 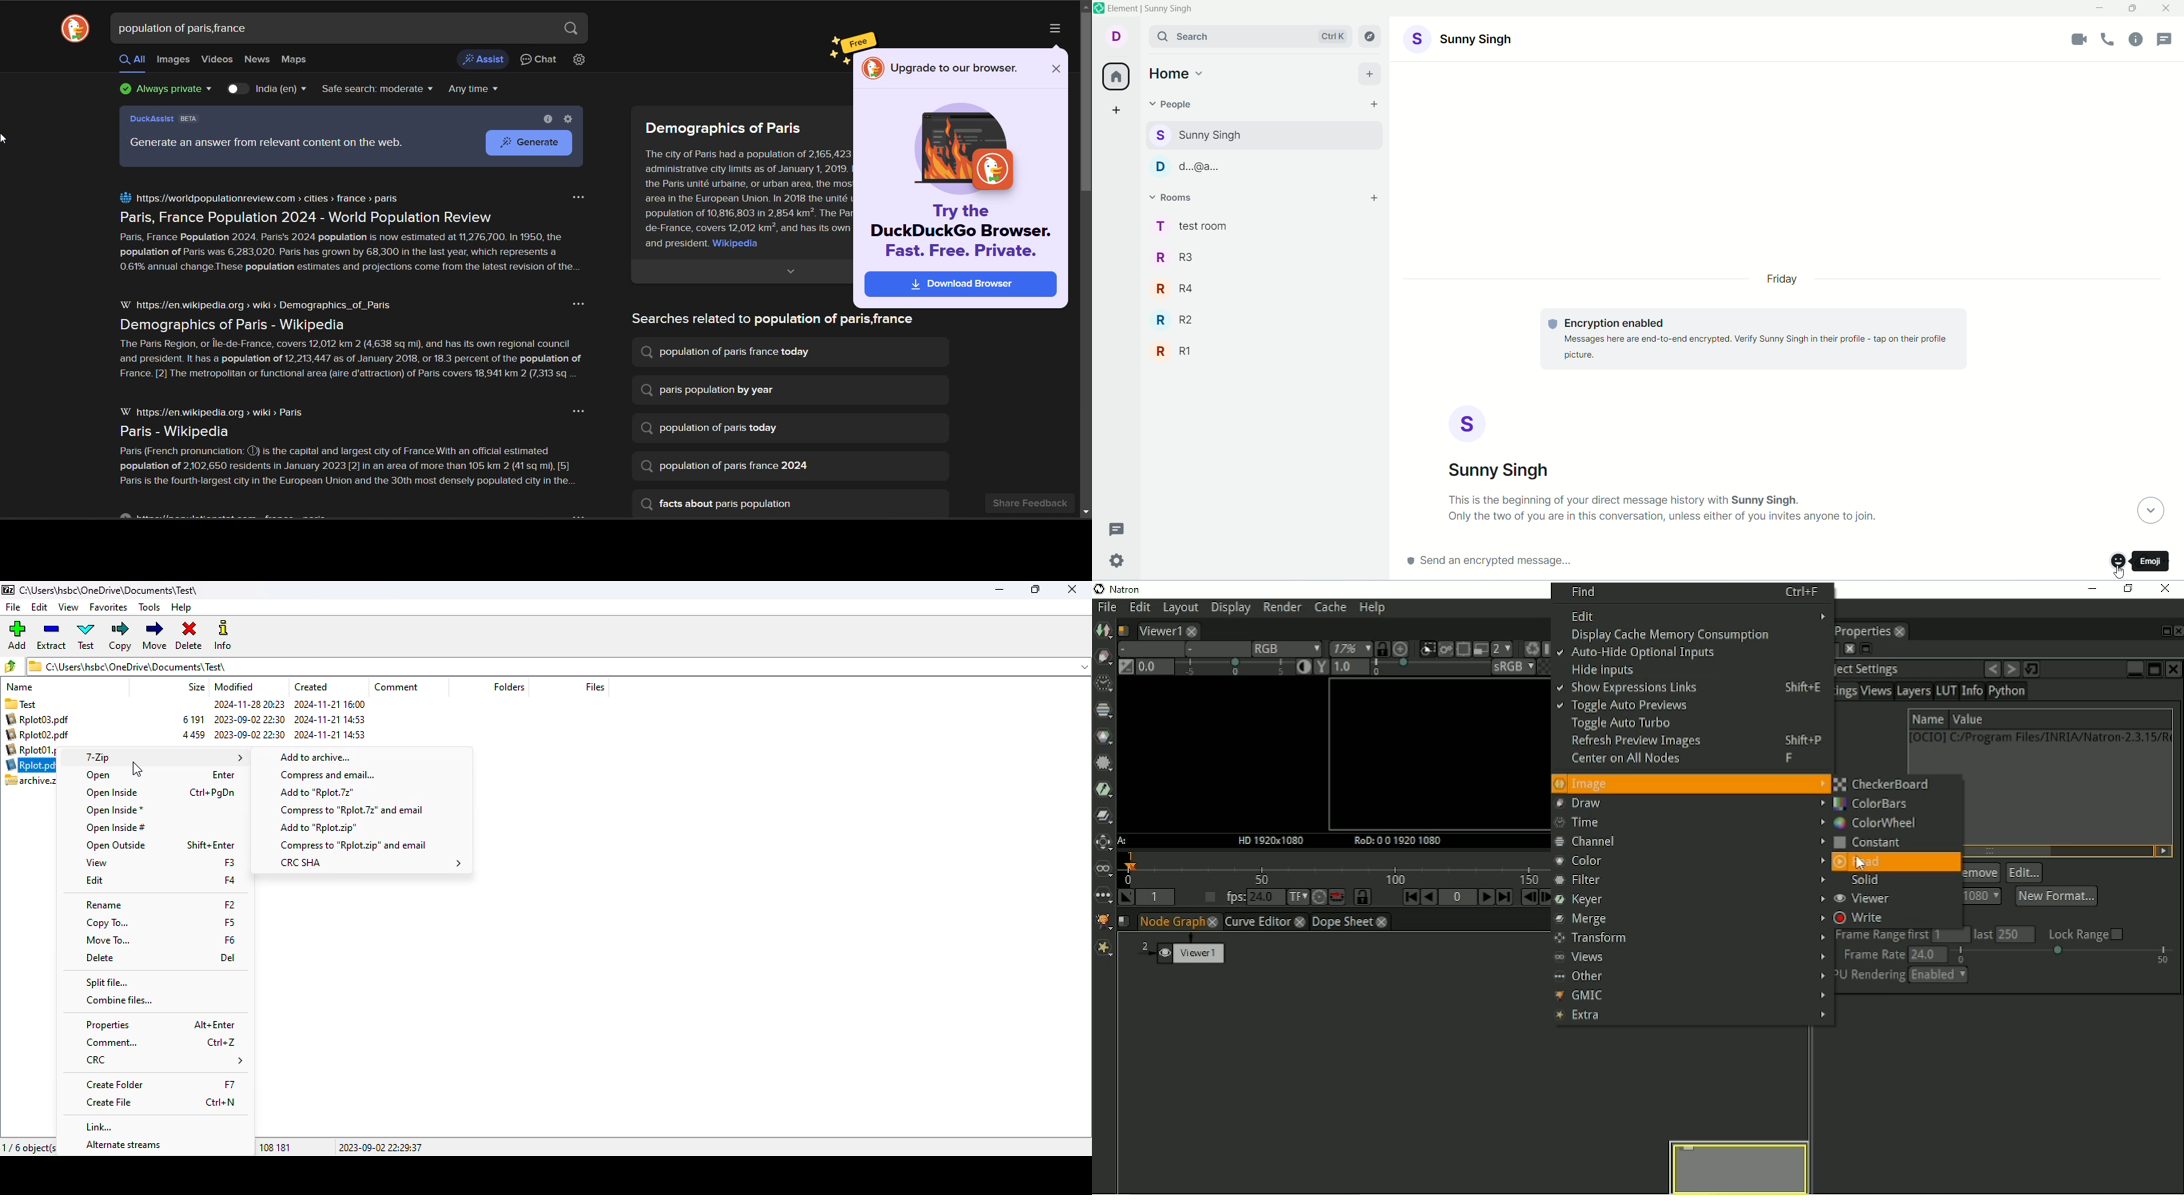 What do you see at coordinates (1250, 36) in the screenshot?
I see `search` at bounding box center [1250, 36].